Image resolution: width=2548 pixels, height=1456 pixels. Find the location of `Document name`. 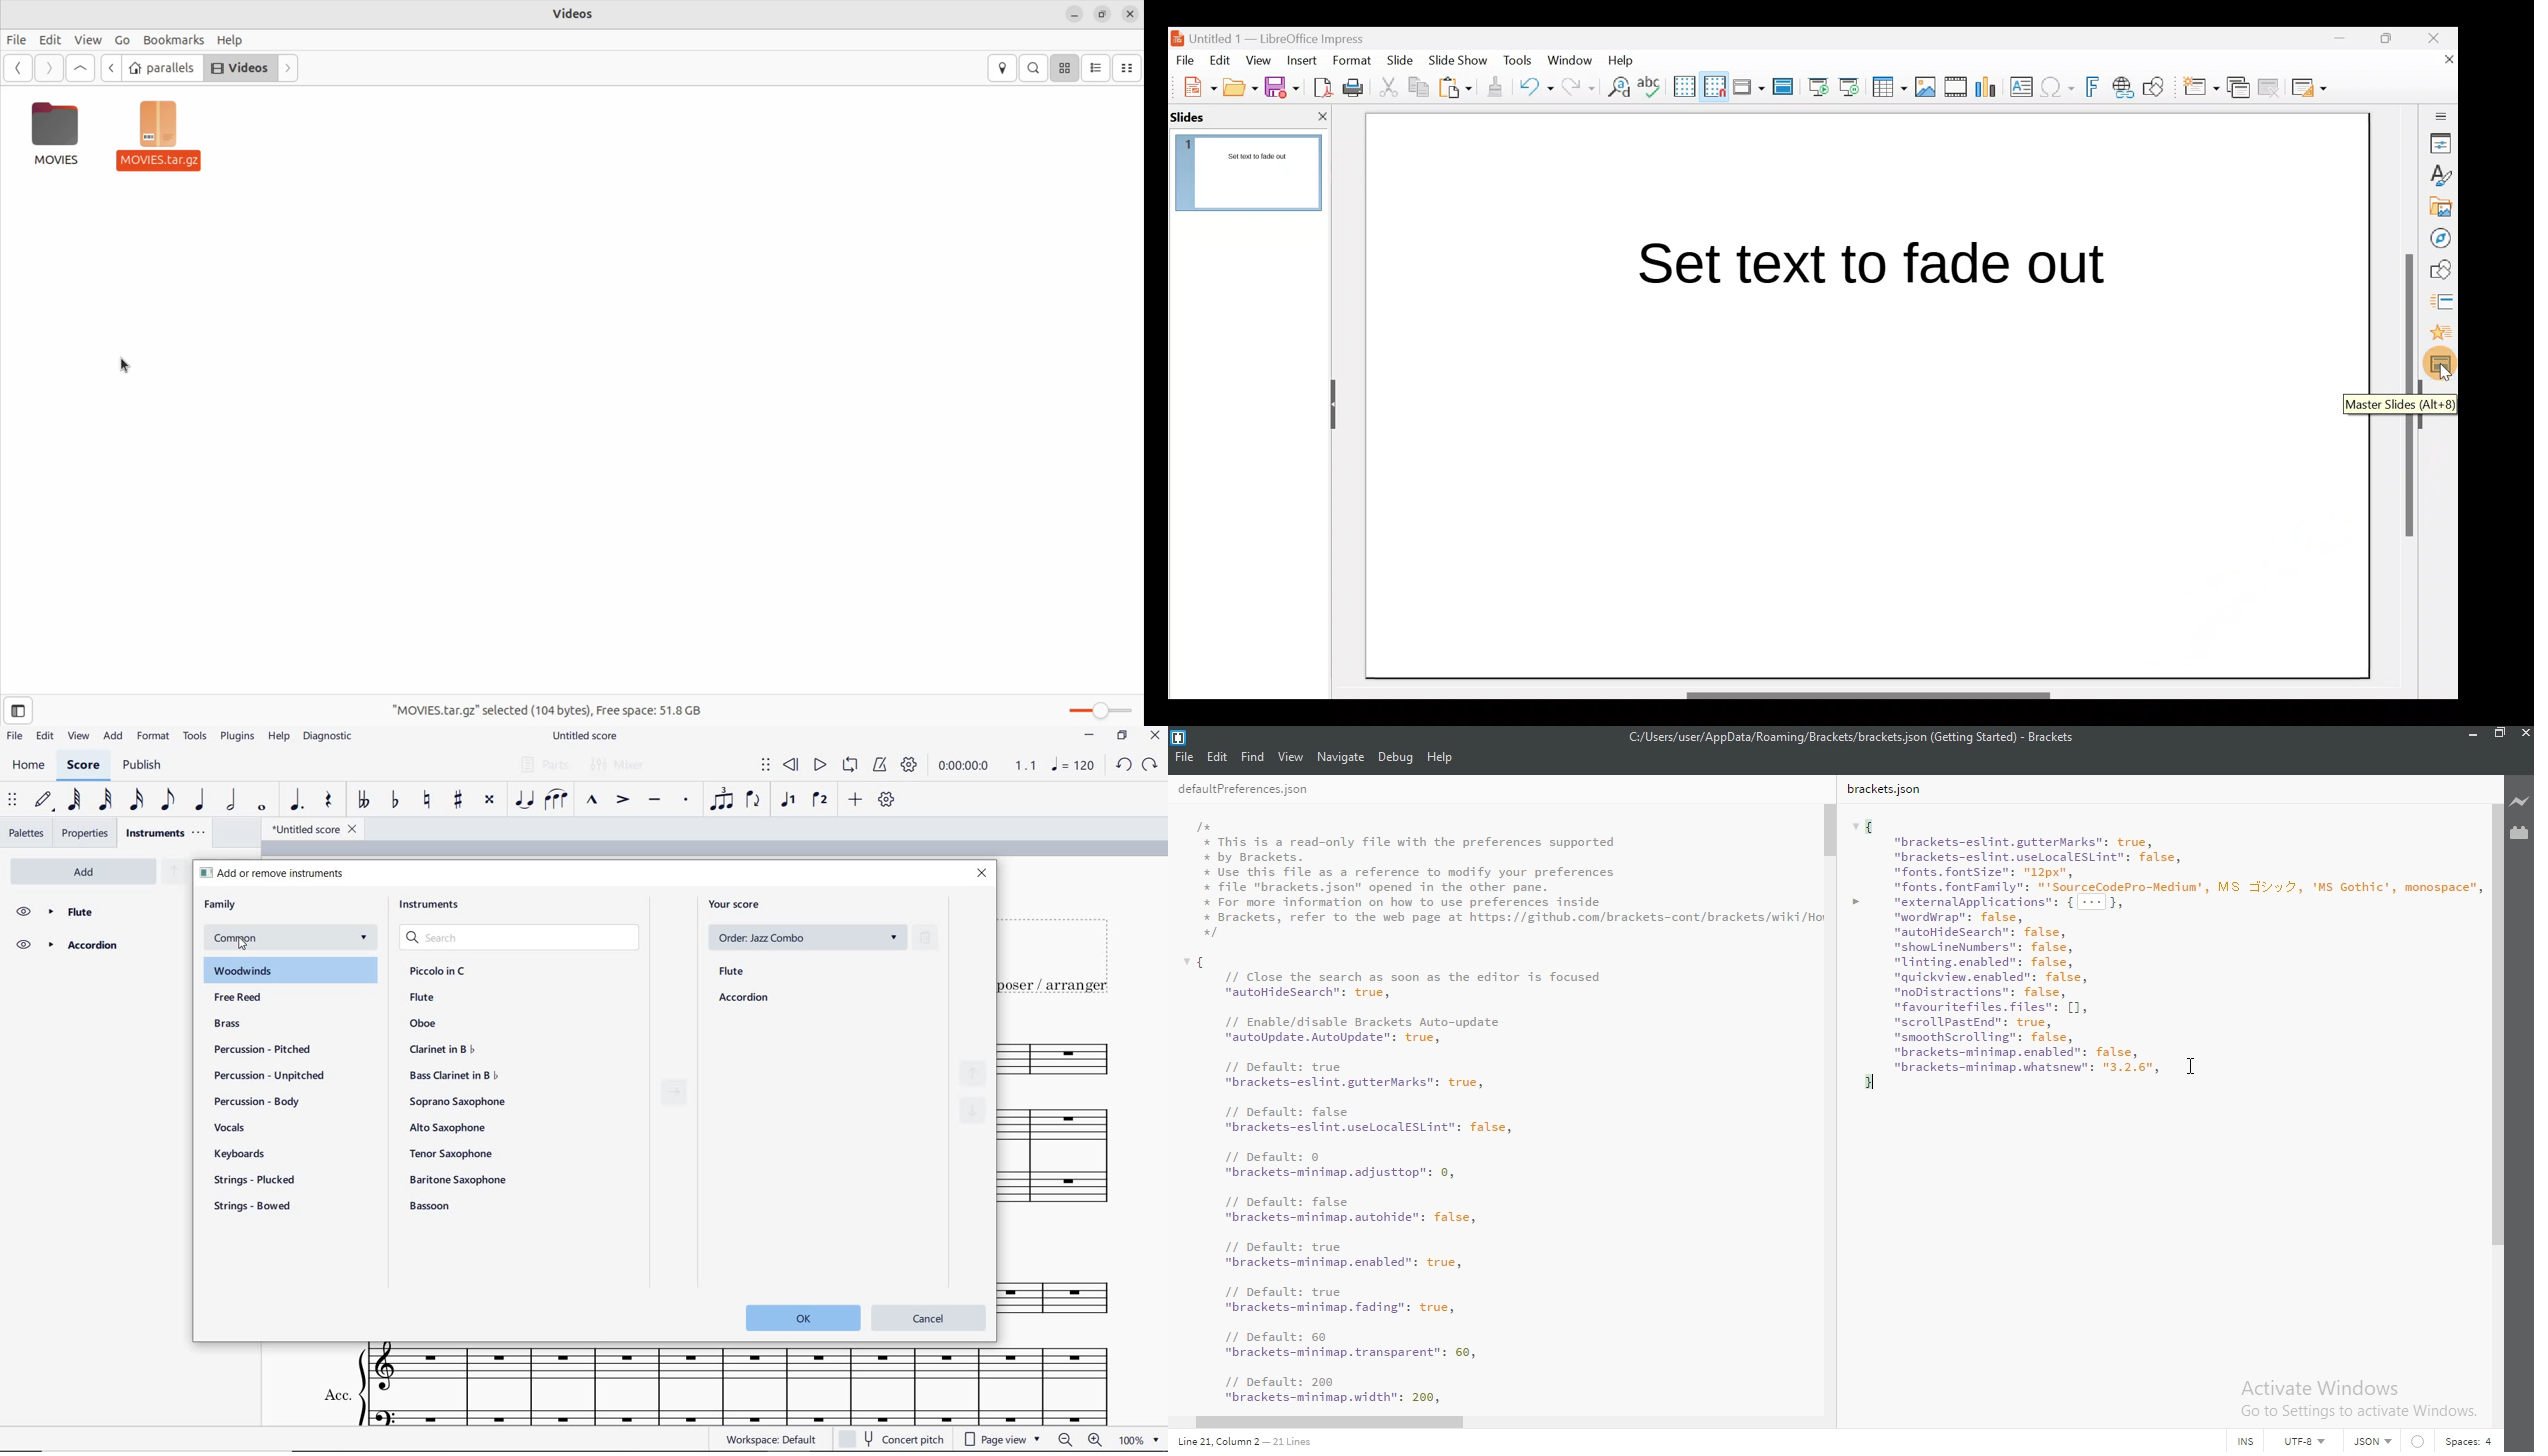

Document name is located at coordinates (1278, 35).